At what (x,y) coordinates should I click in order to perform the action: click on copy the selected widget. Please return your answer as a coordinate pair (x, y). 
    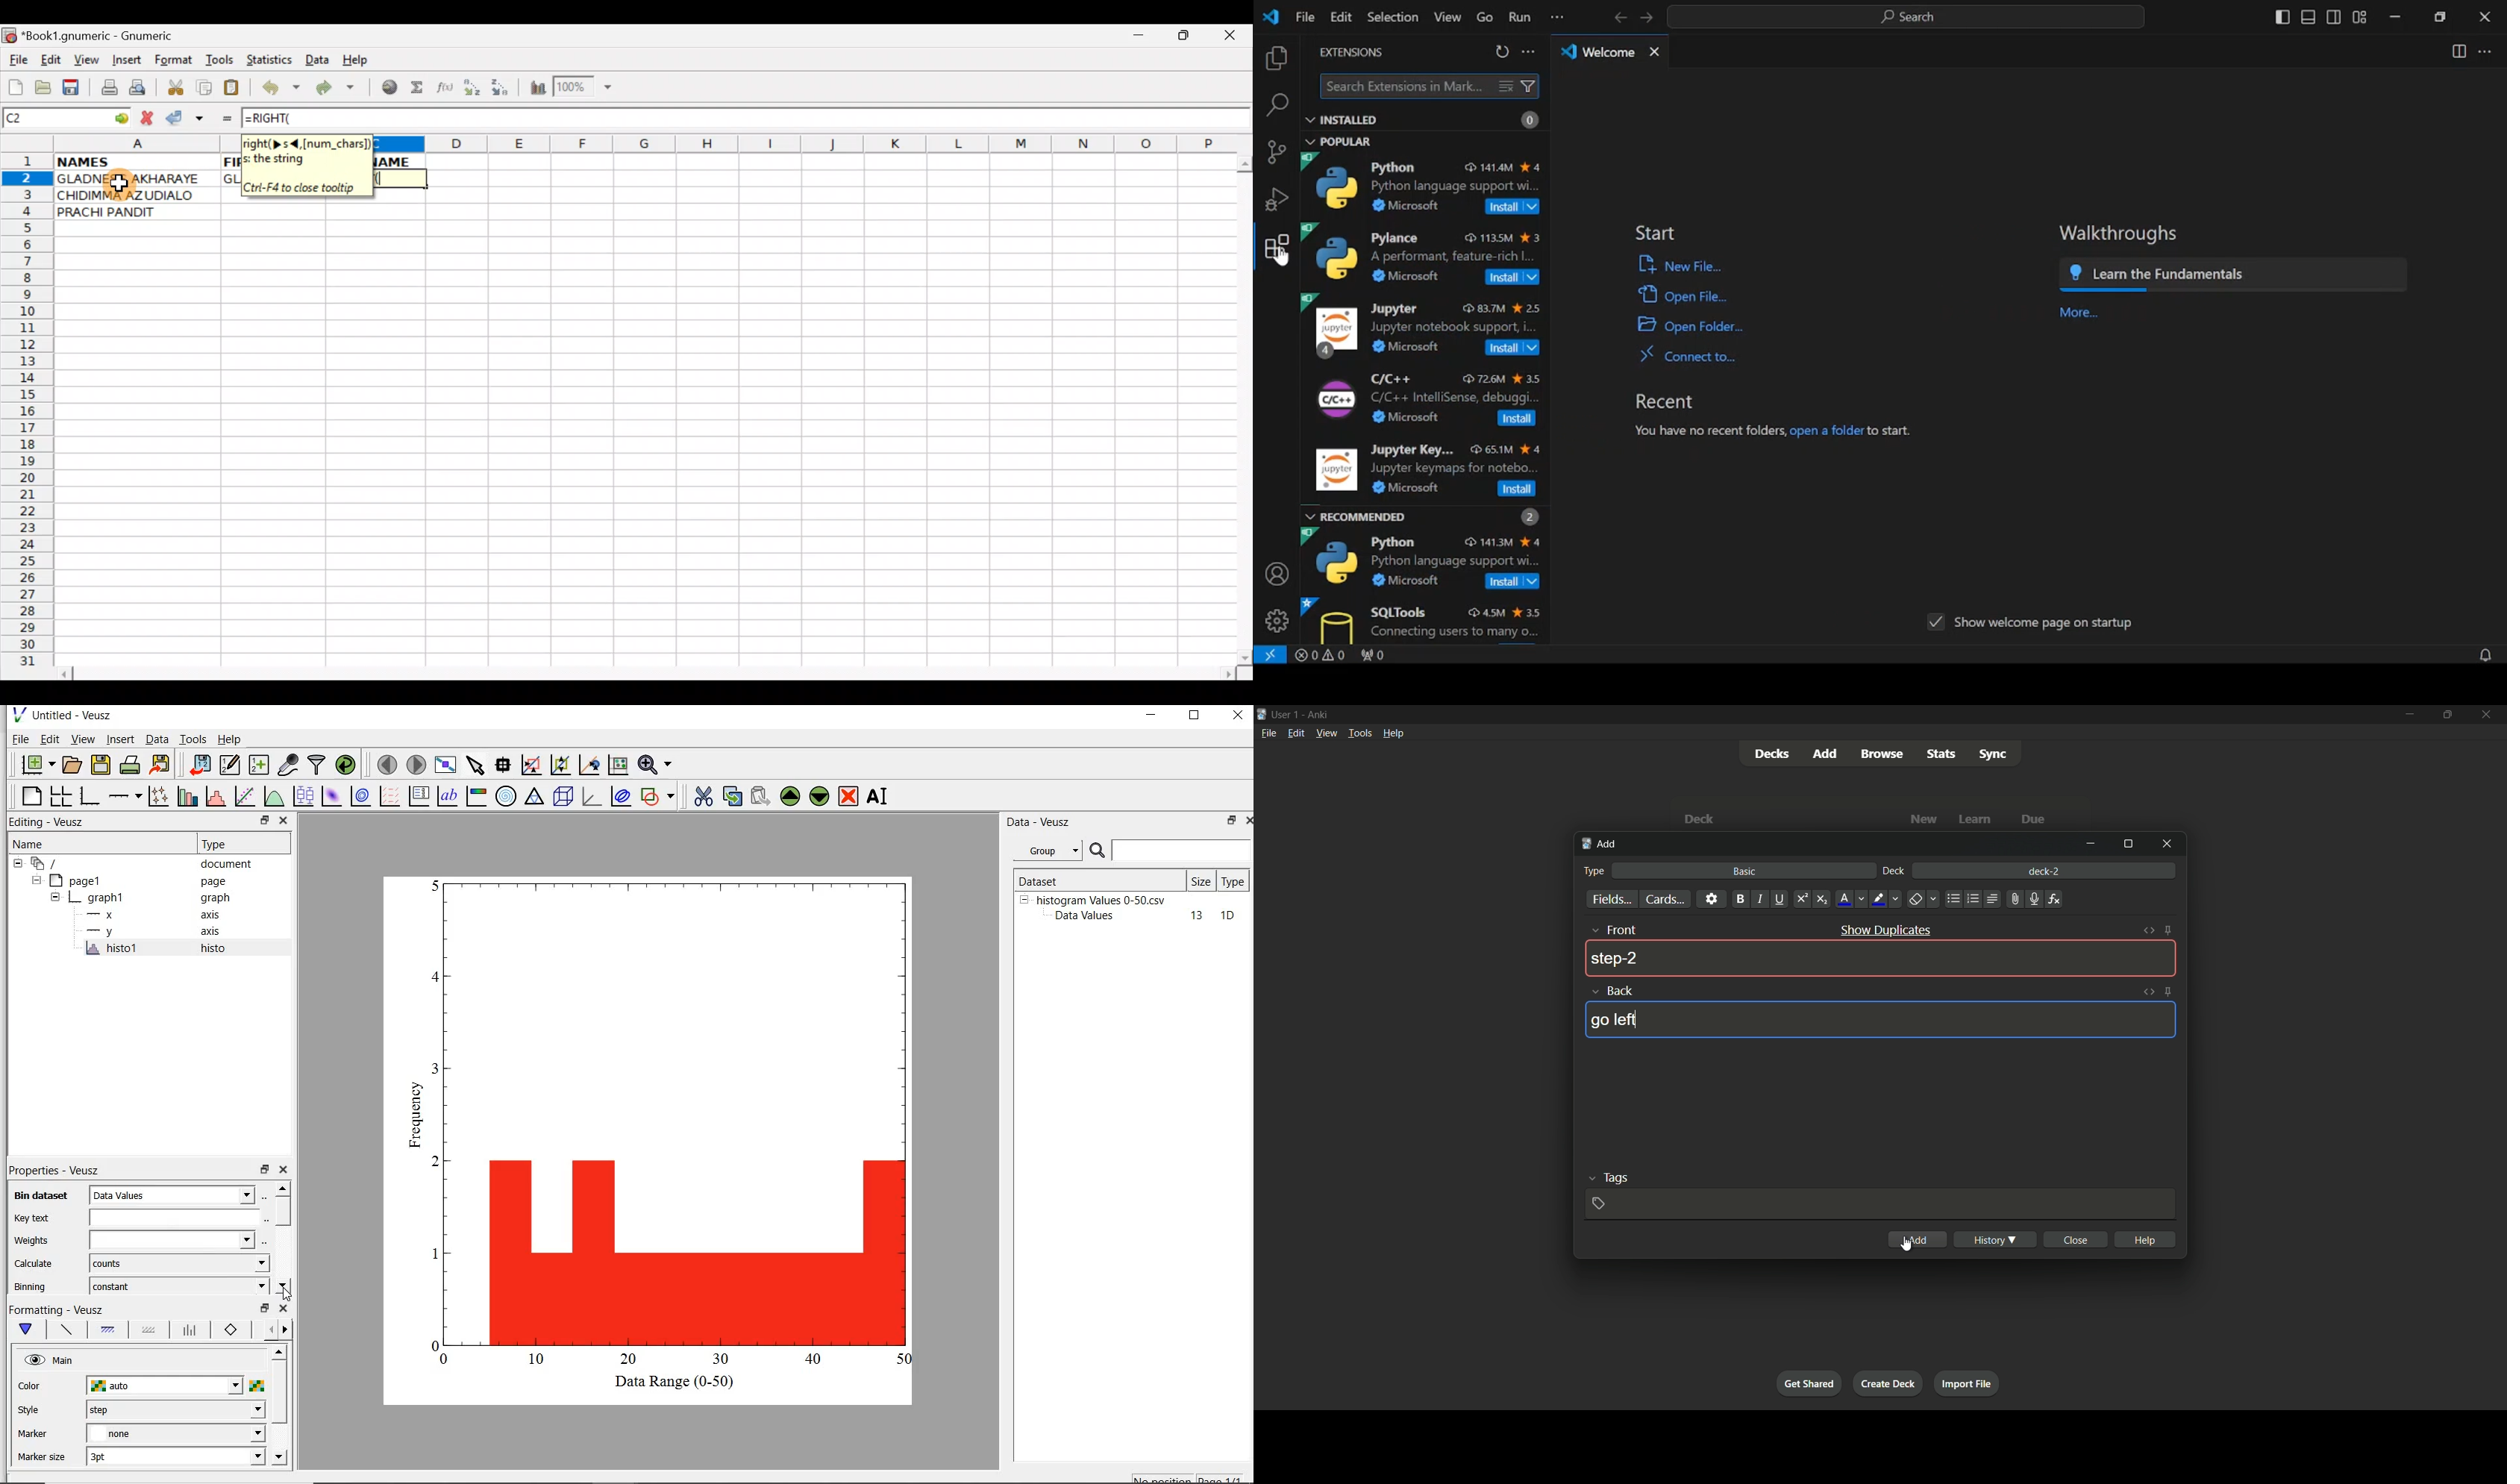
    Looking at the image, I should click on (731, 798).